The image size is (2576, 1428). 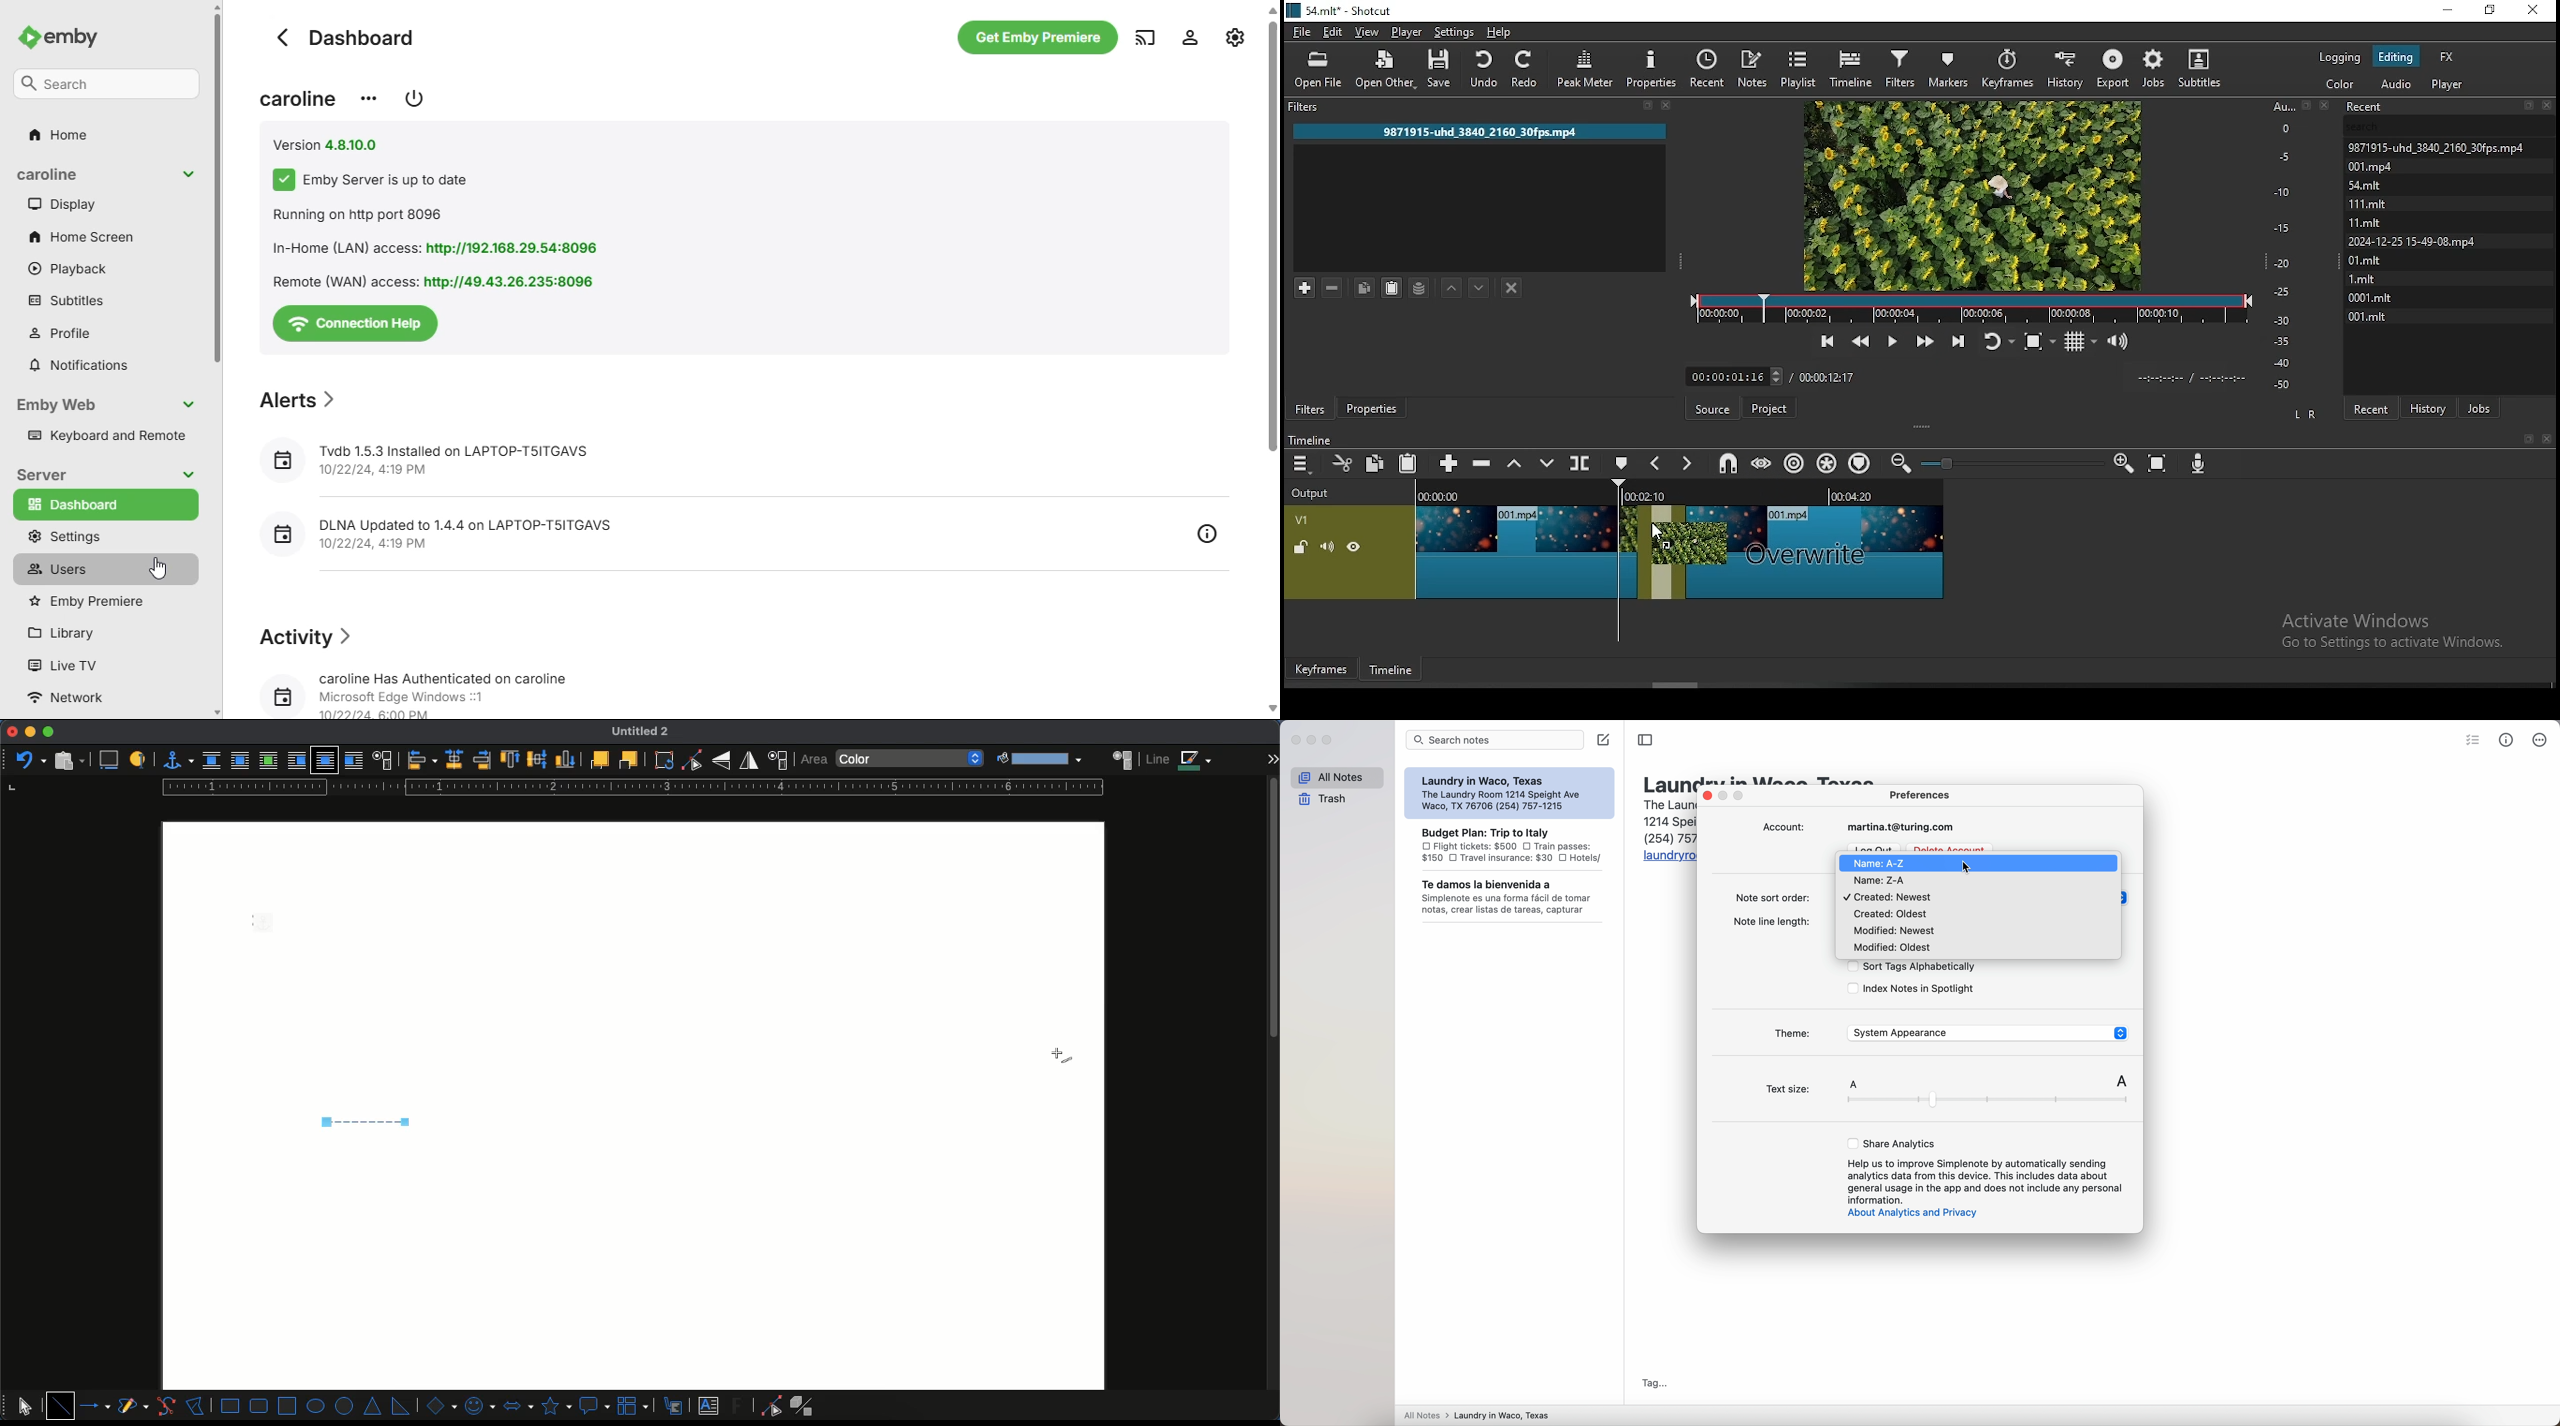 I want to click on symbol shapes, so click(x=478, y=1405).